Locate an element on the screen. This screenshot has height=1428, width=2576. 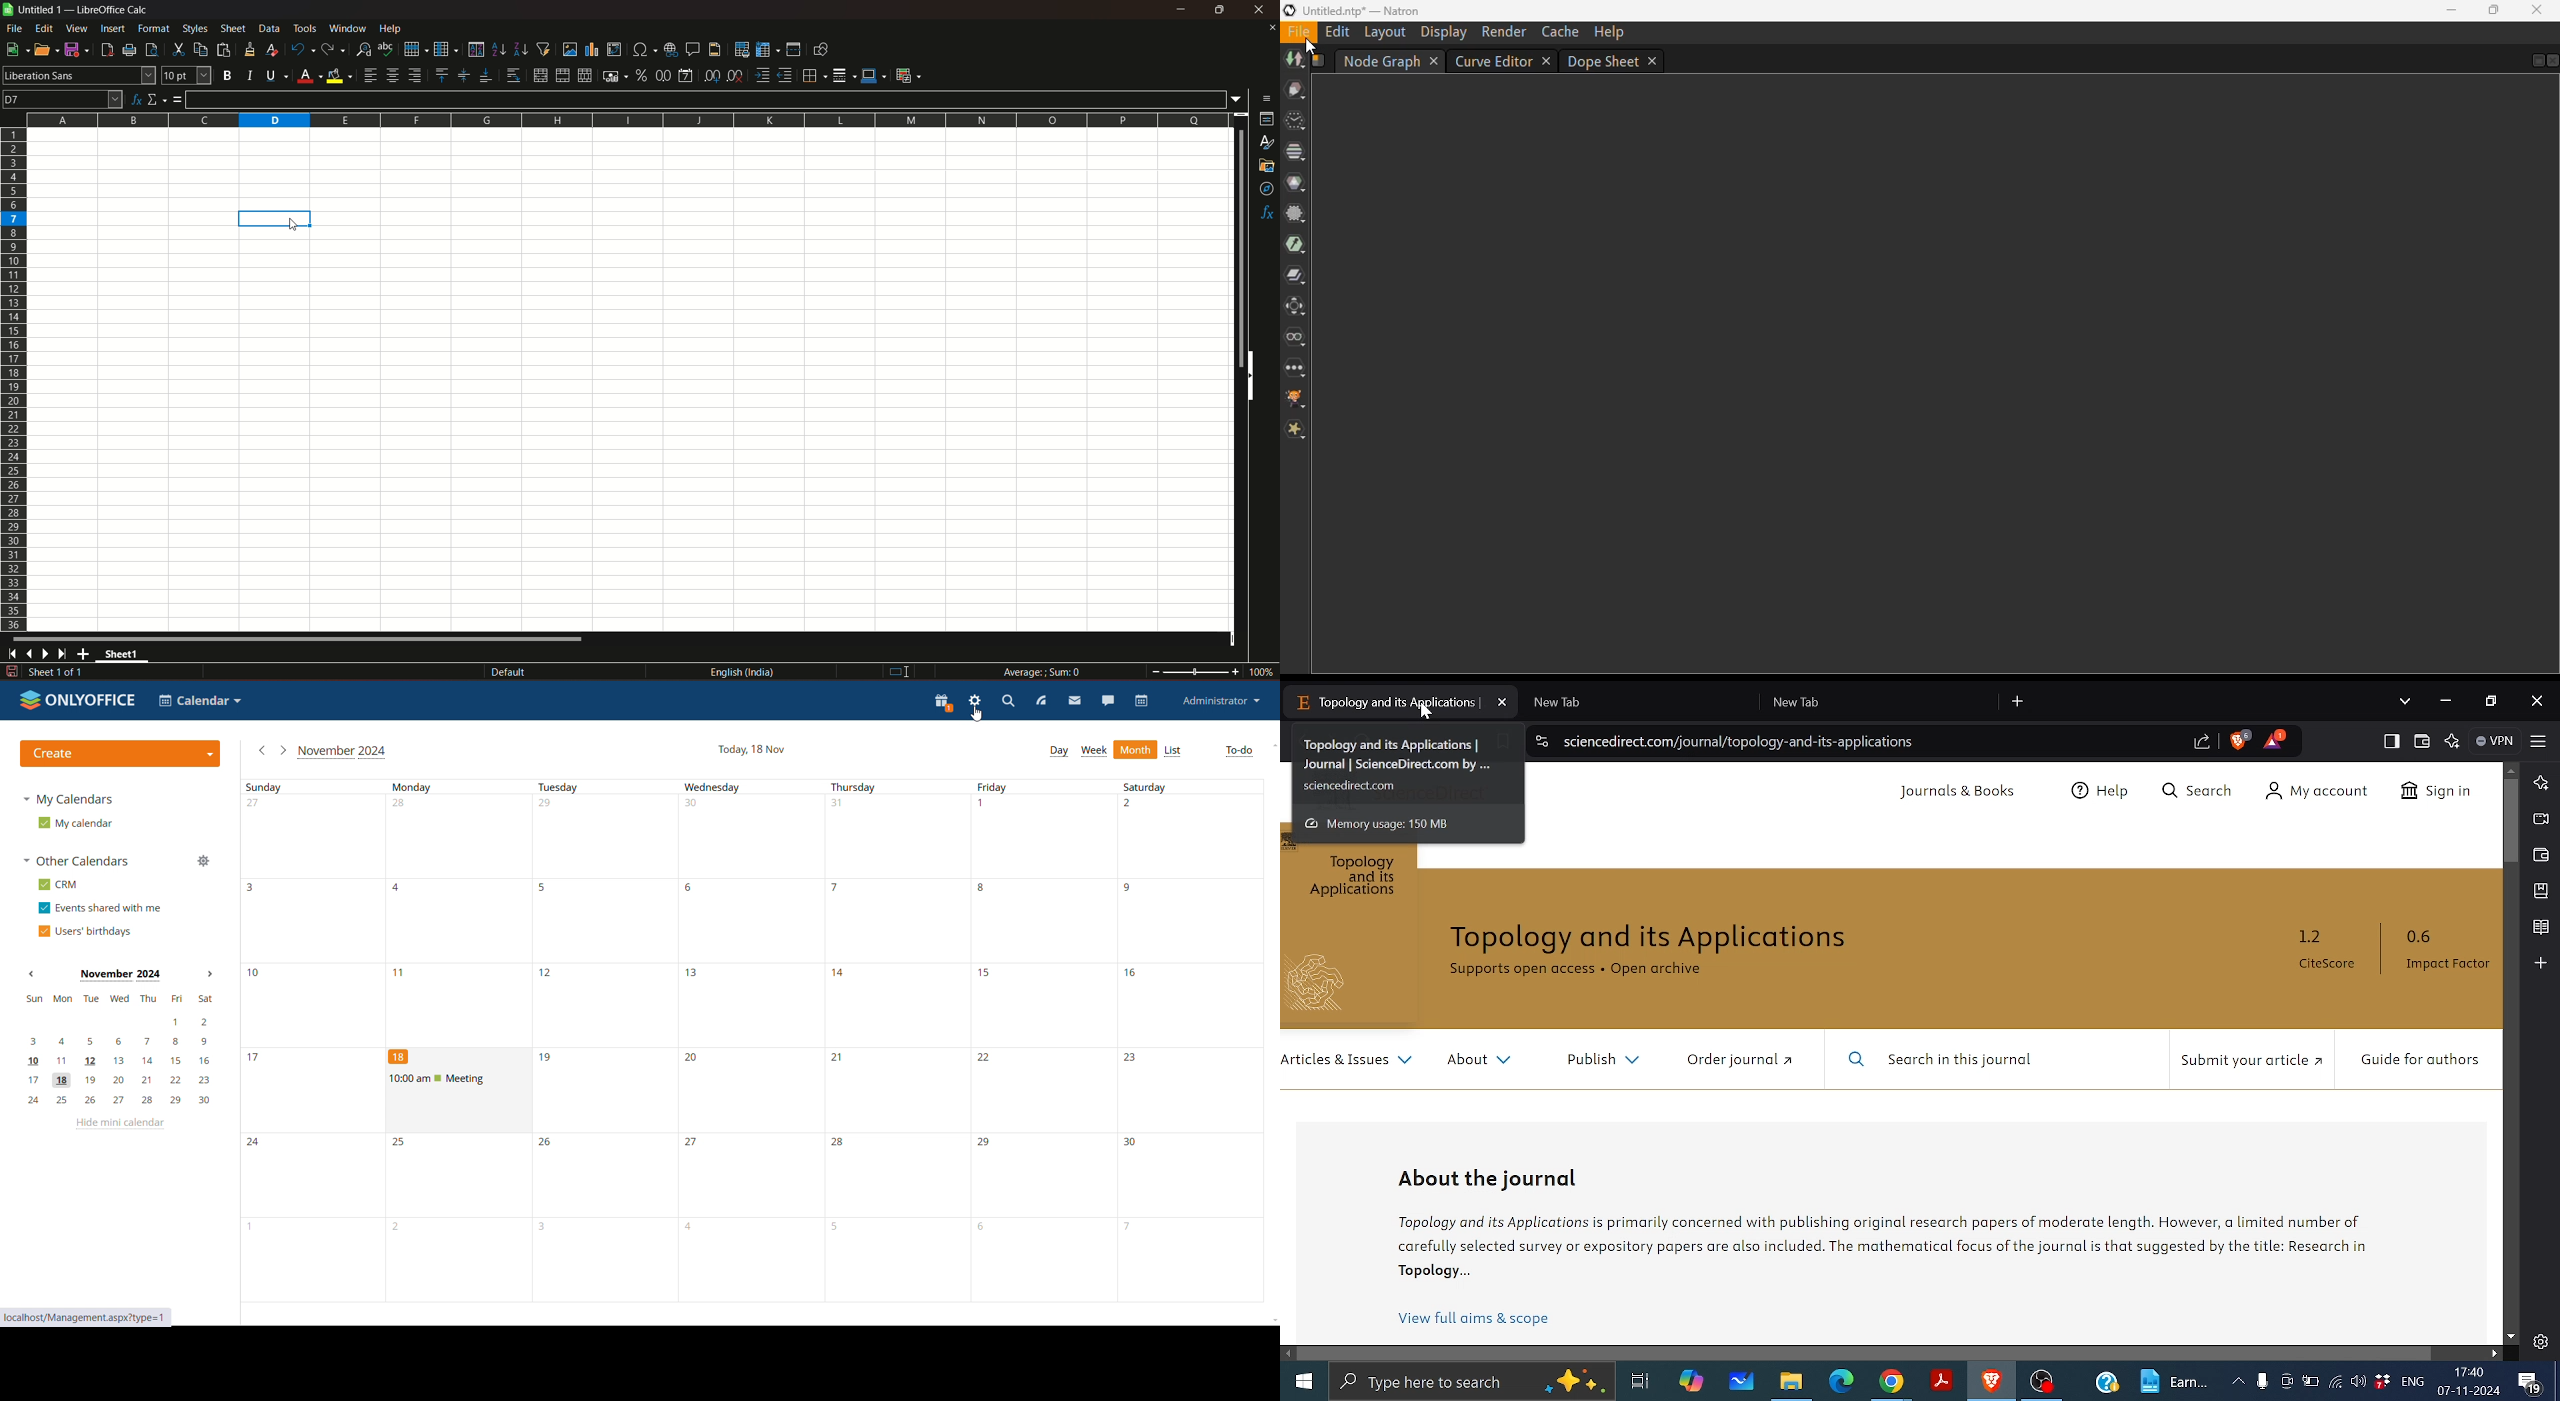
render is located at coordinates (1504, 32).